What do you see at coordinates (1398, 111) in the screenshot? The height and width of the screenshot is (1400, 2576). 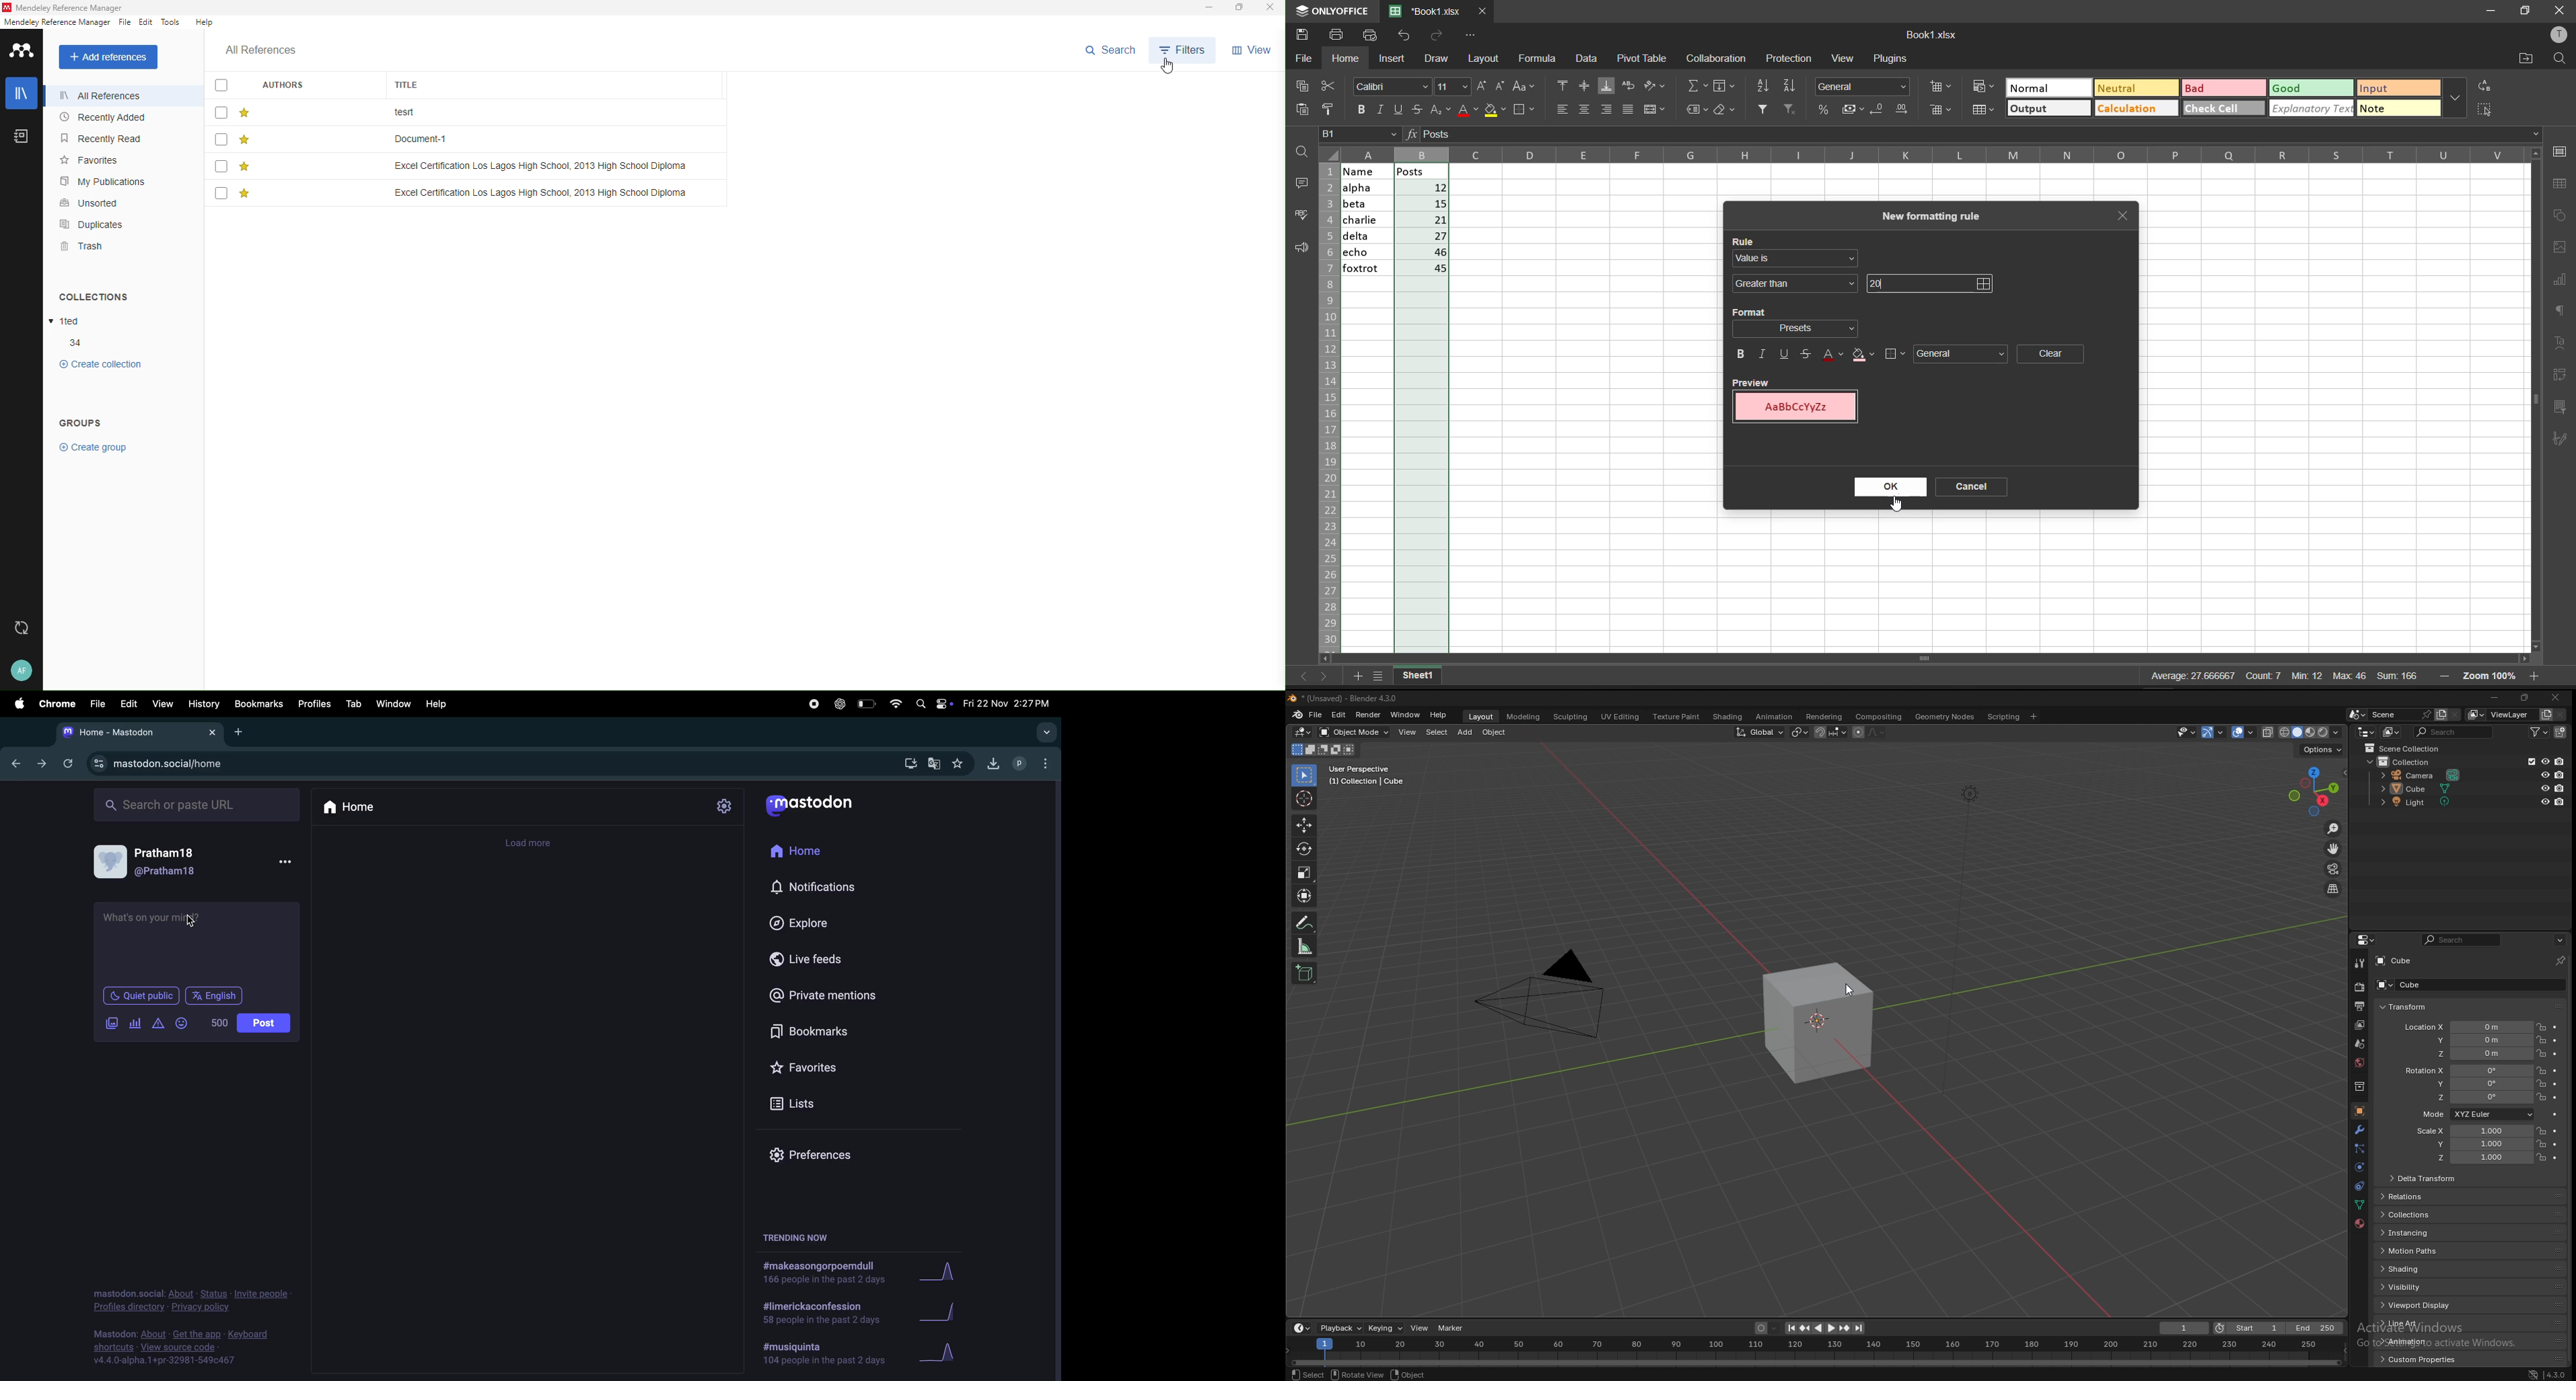 I see `underline` at bounding box center [1398, 111].